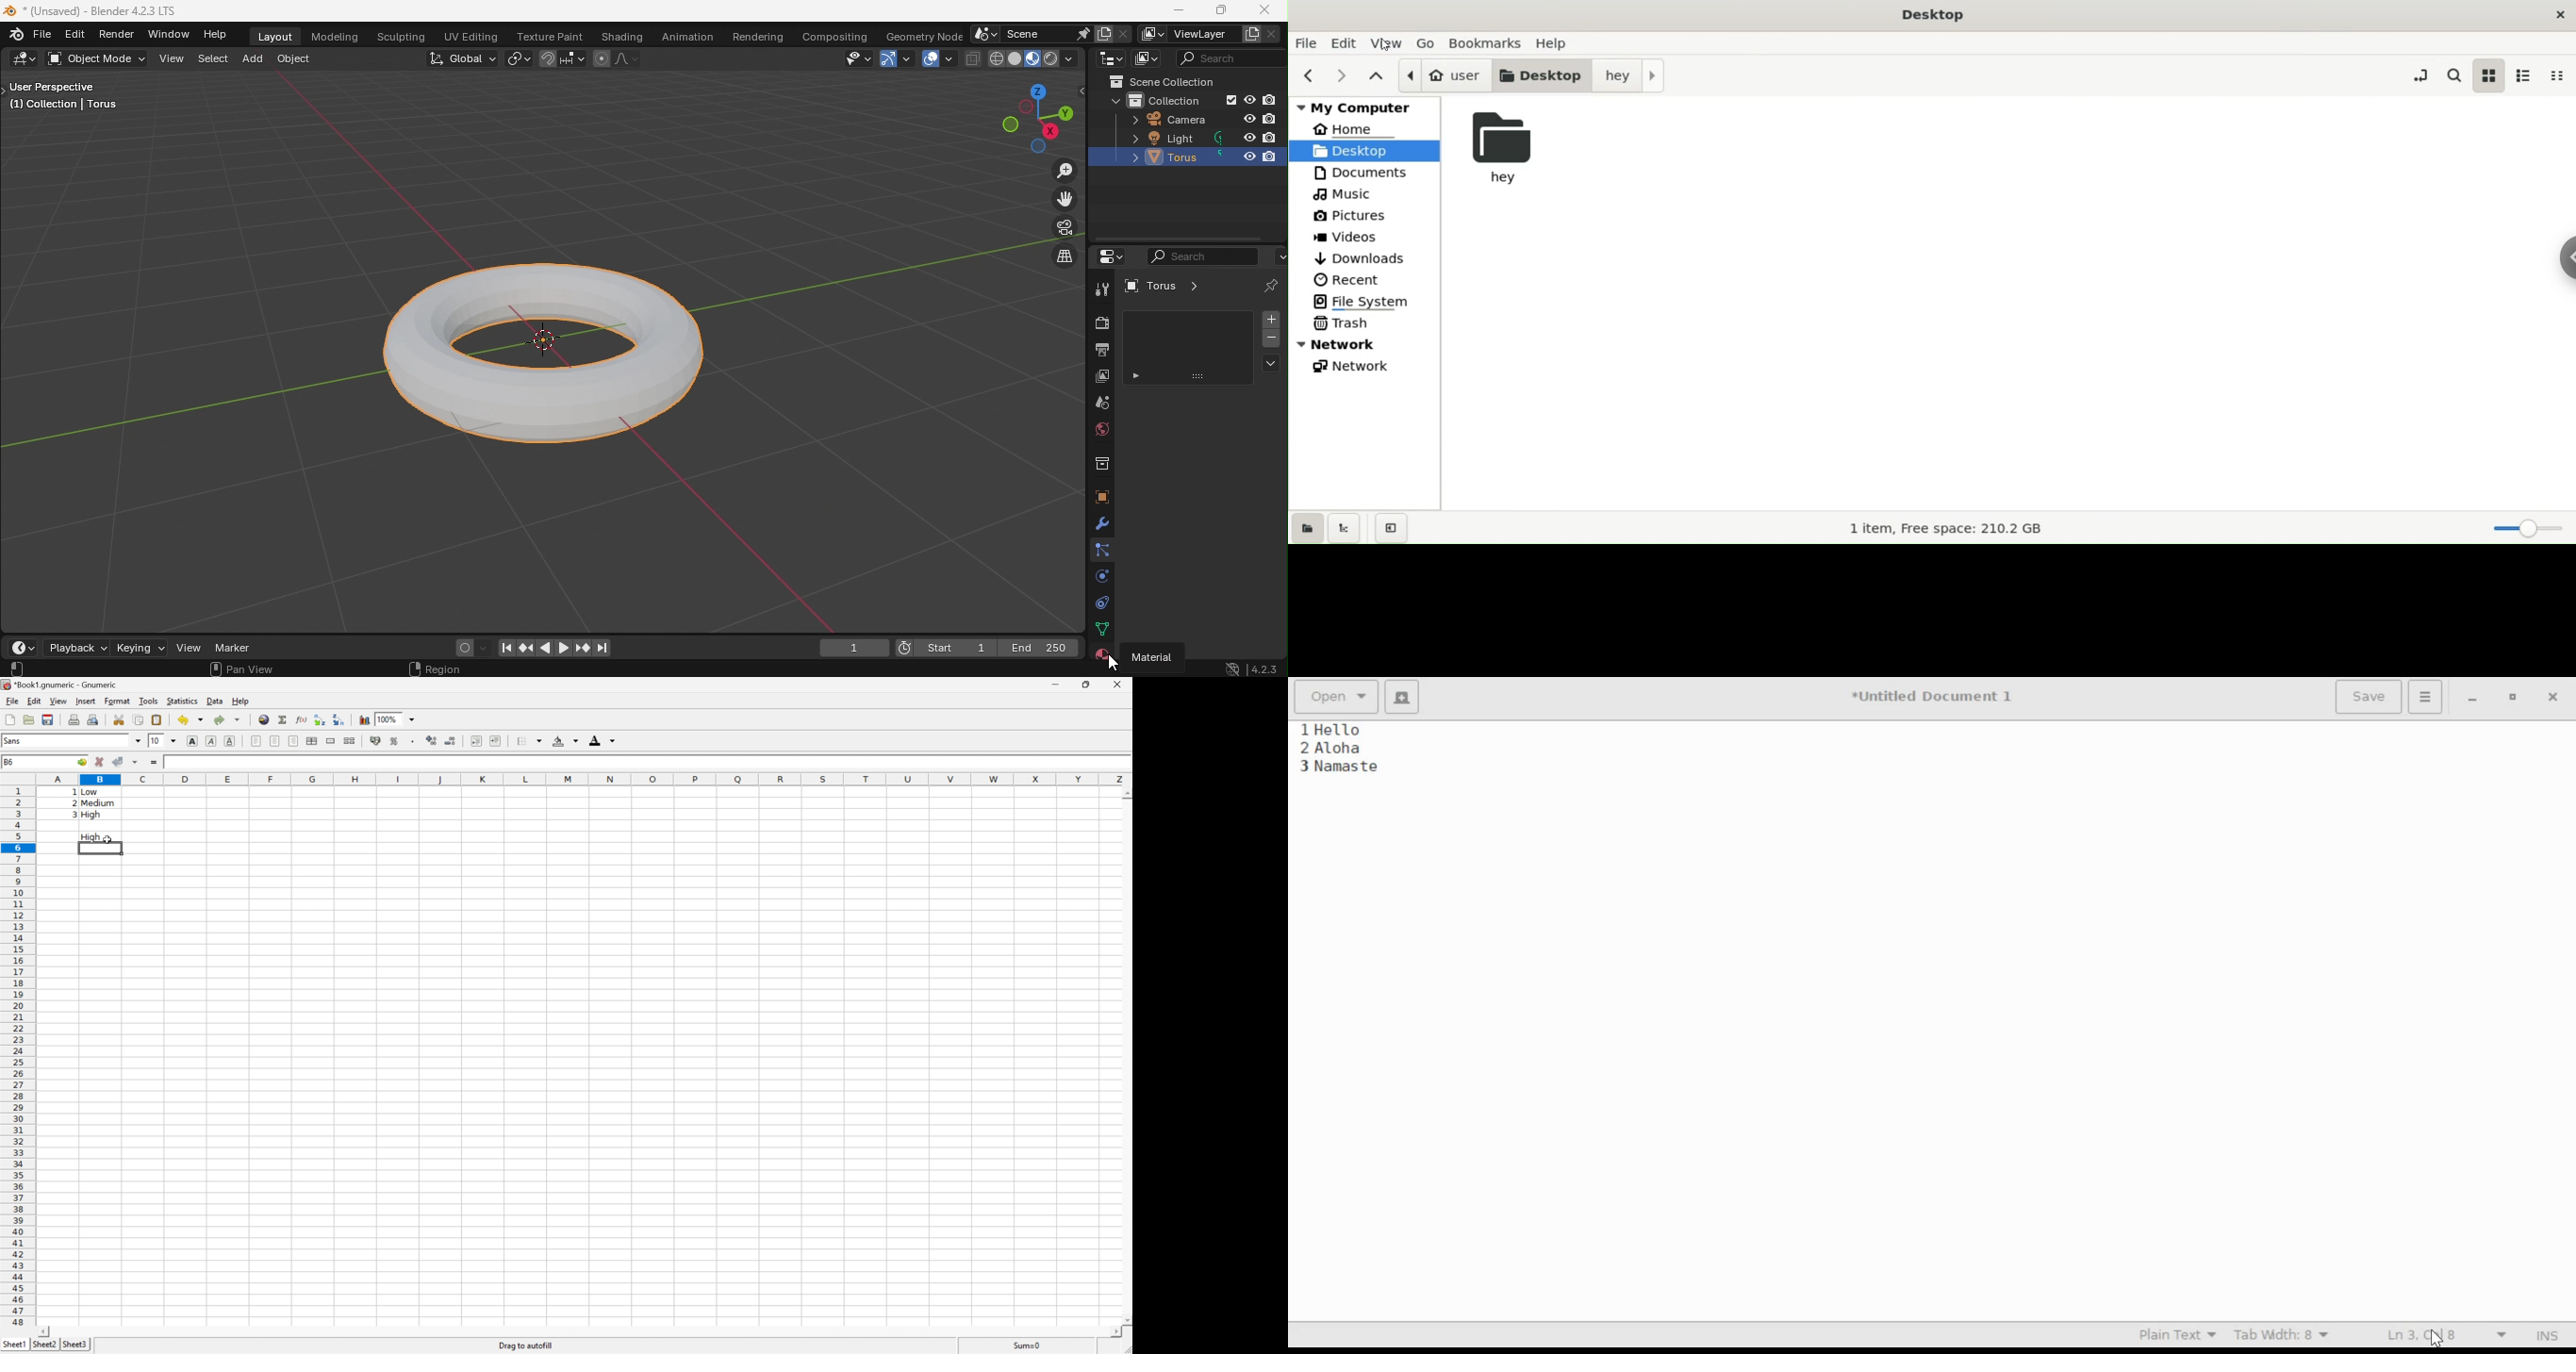  Describe the element at coordinates (1231, 58) in the screenshot. I see `Display filter` at that location.